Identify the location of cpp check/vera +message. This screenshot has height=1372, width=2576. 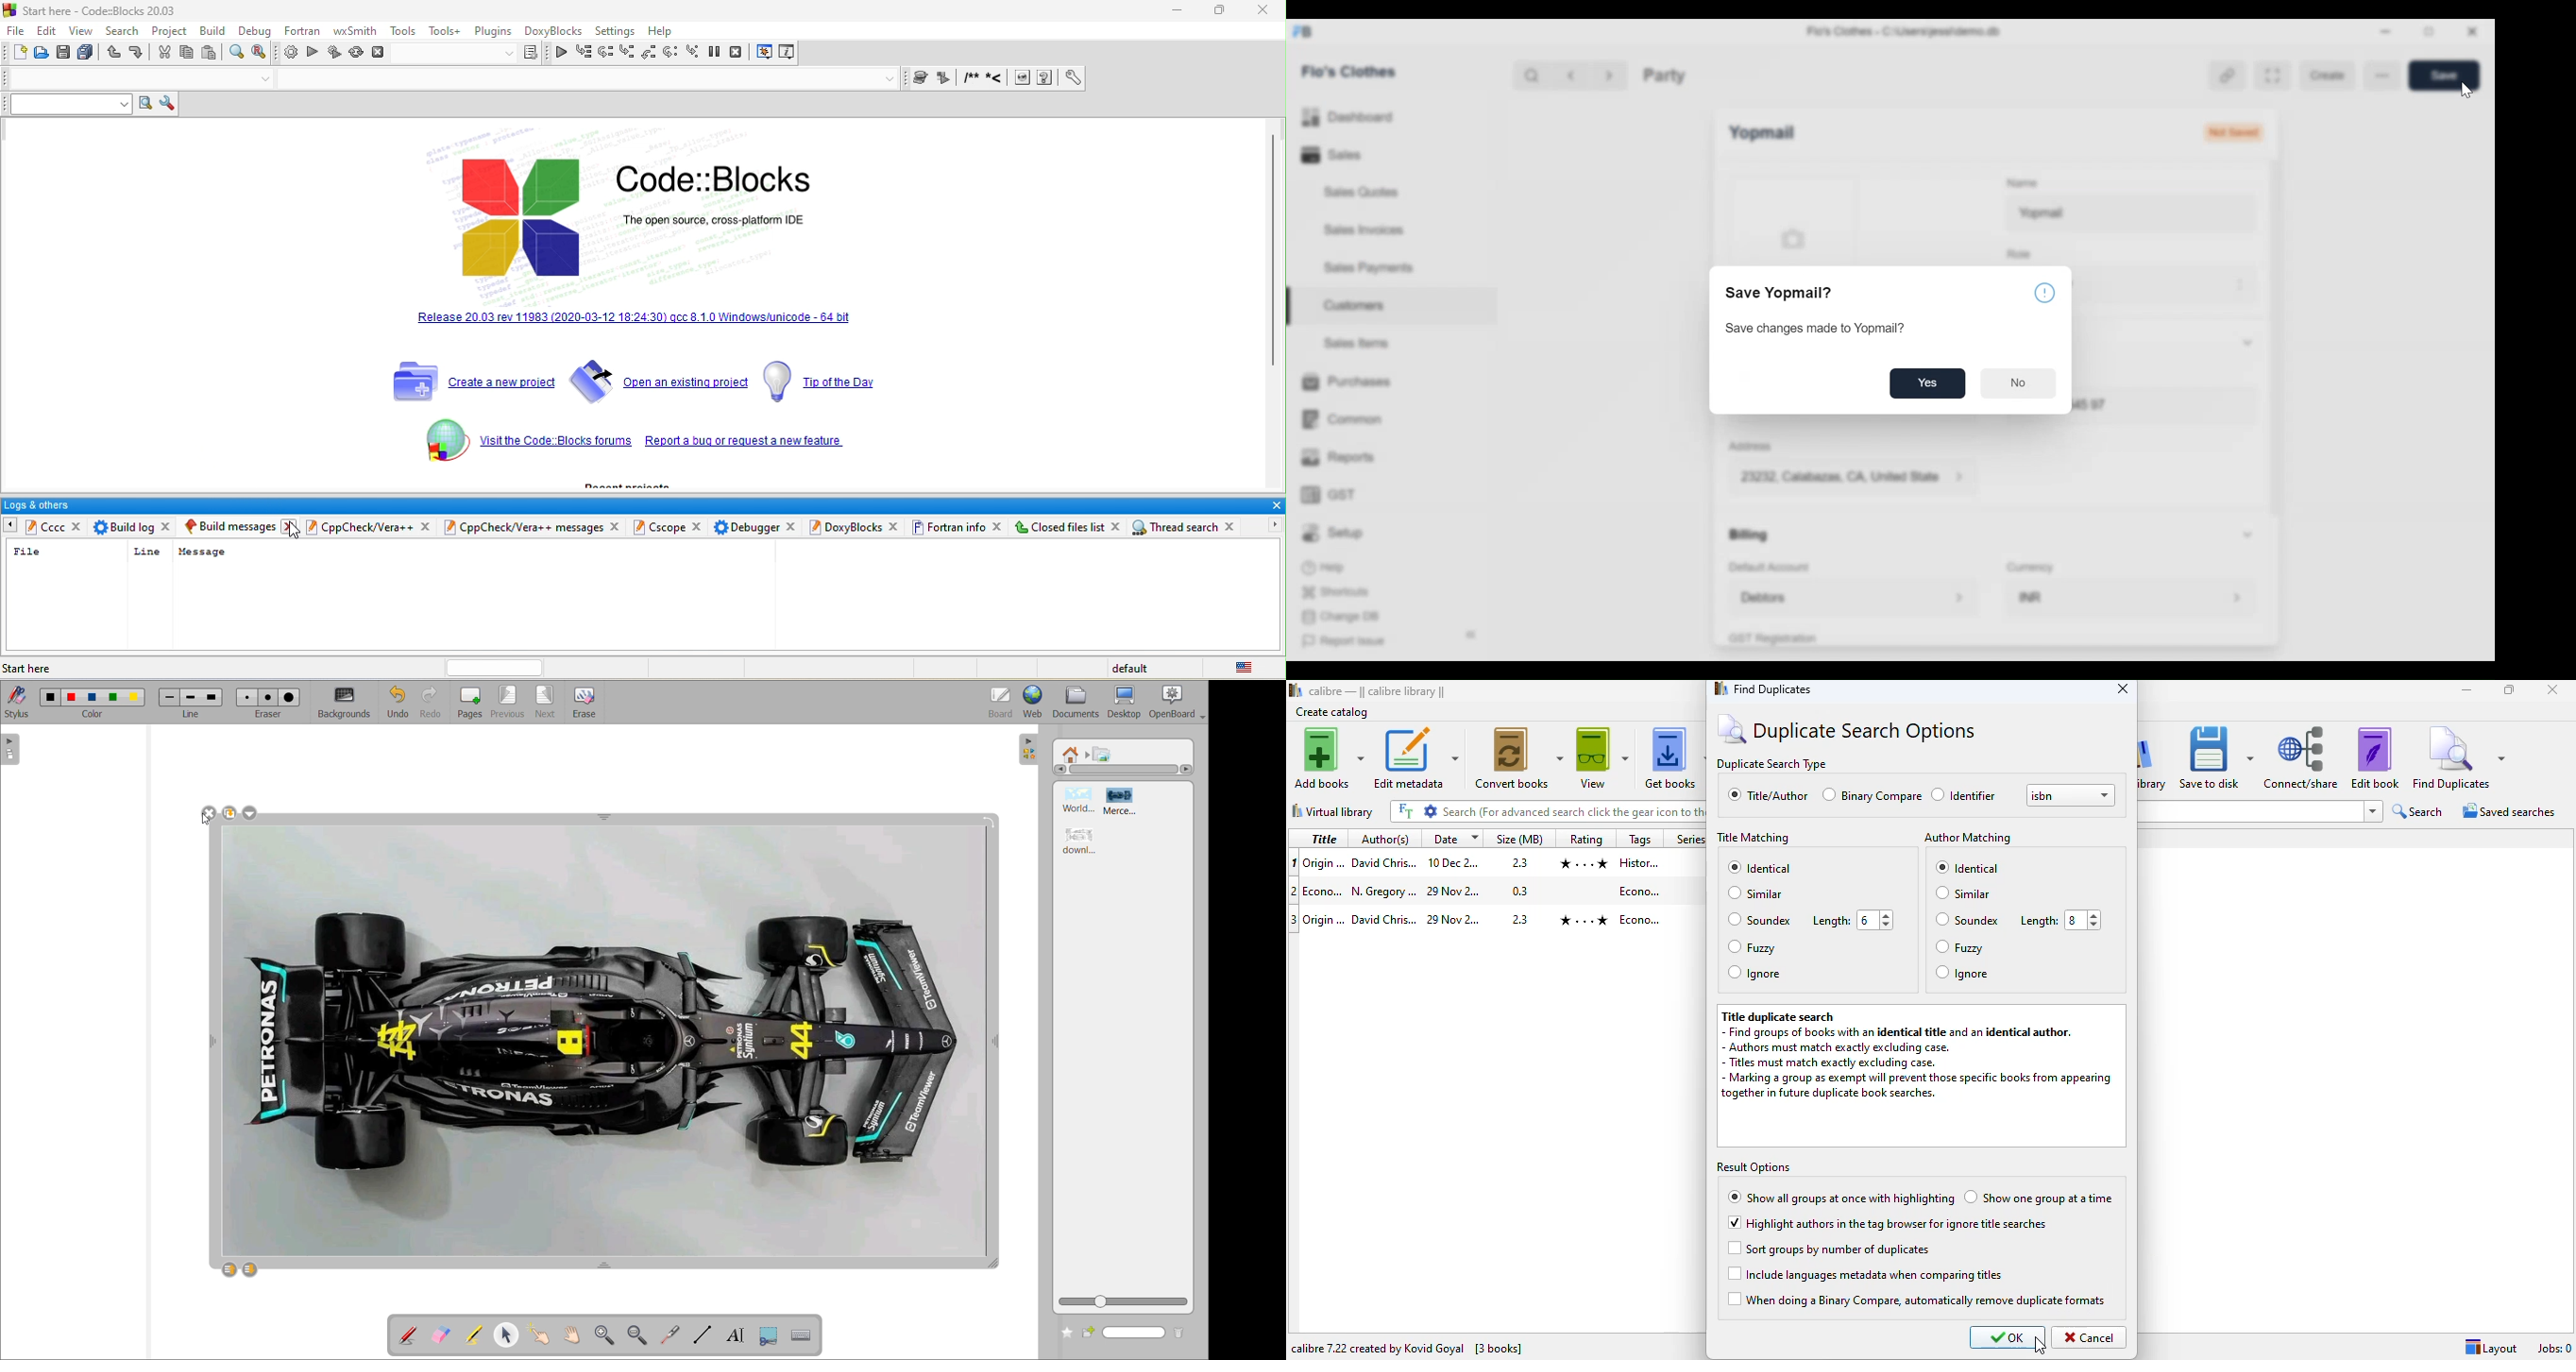
(525, 526).